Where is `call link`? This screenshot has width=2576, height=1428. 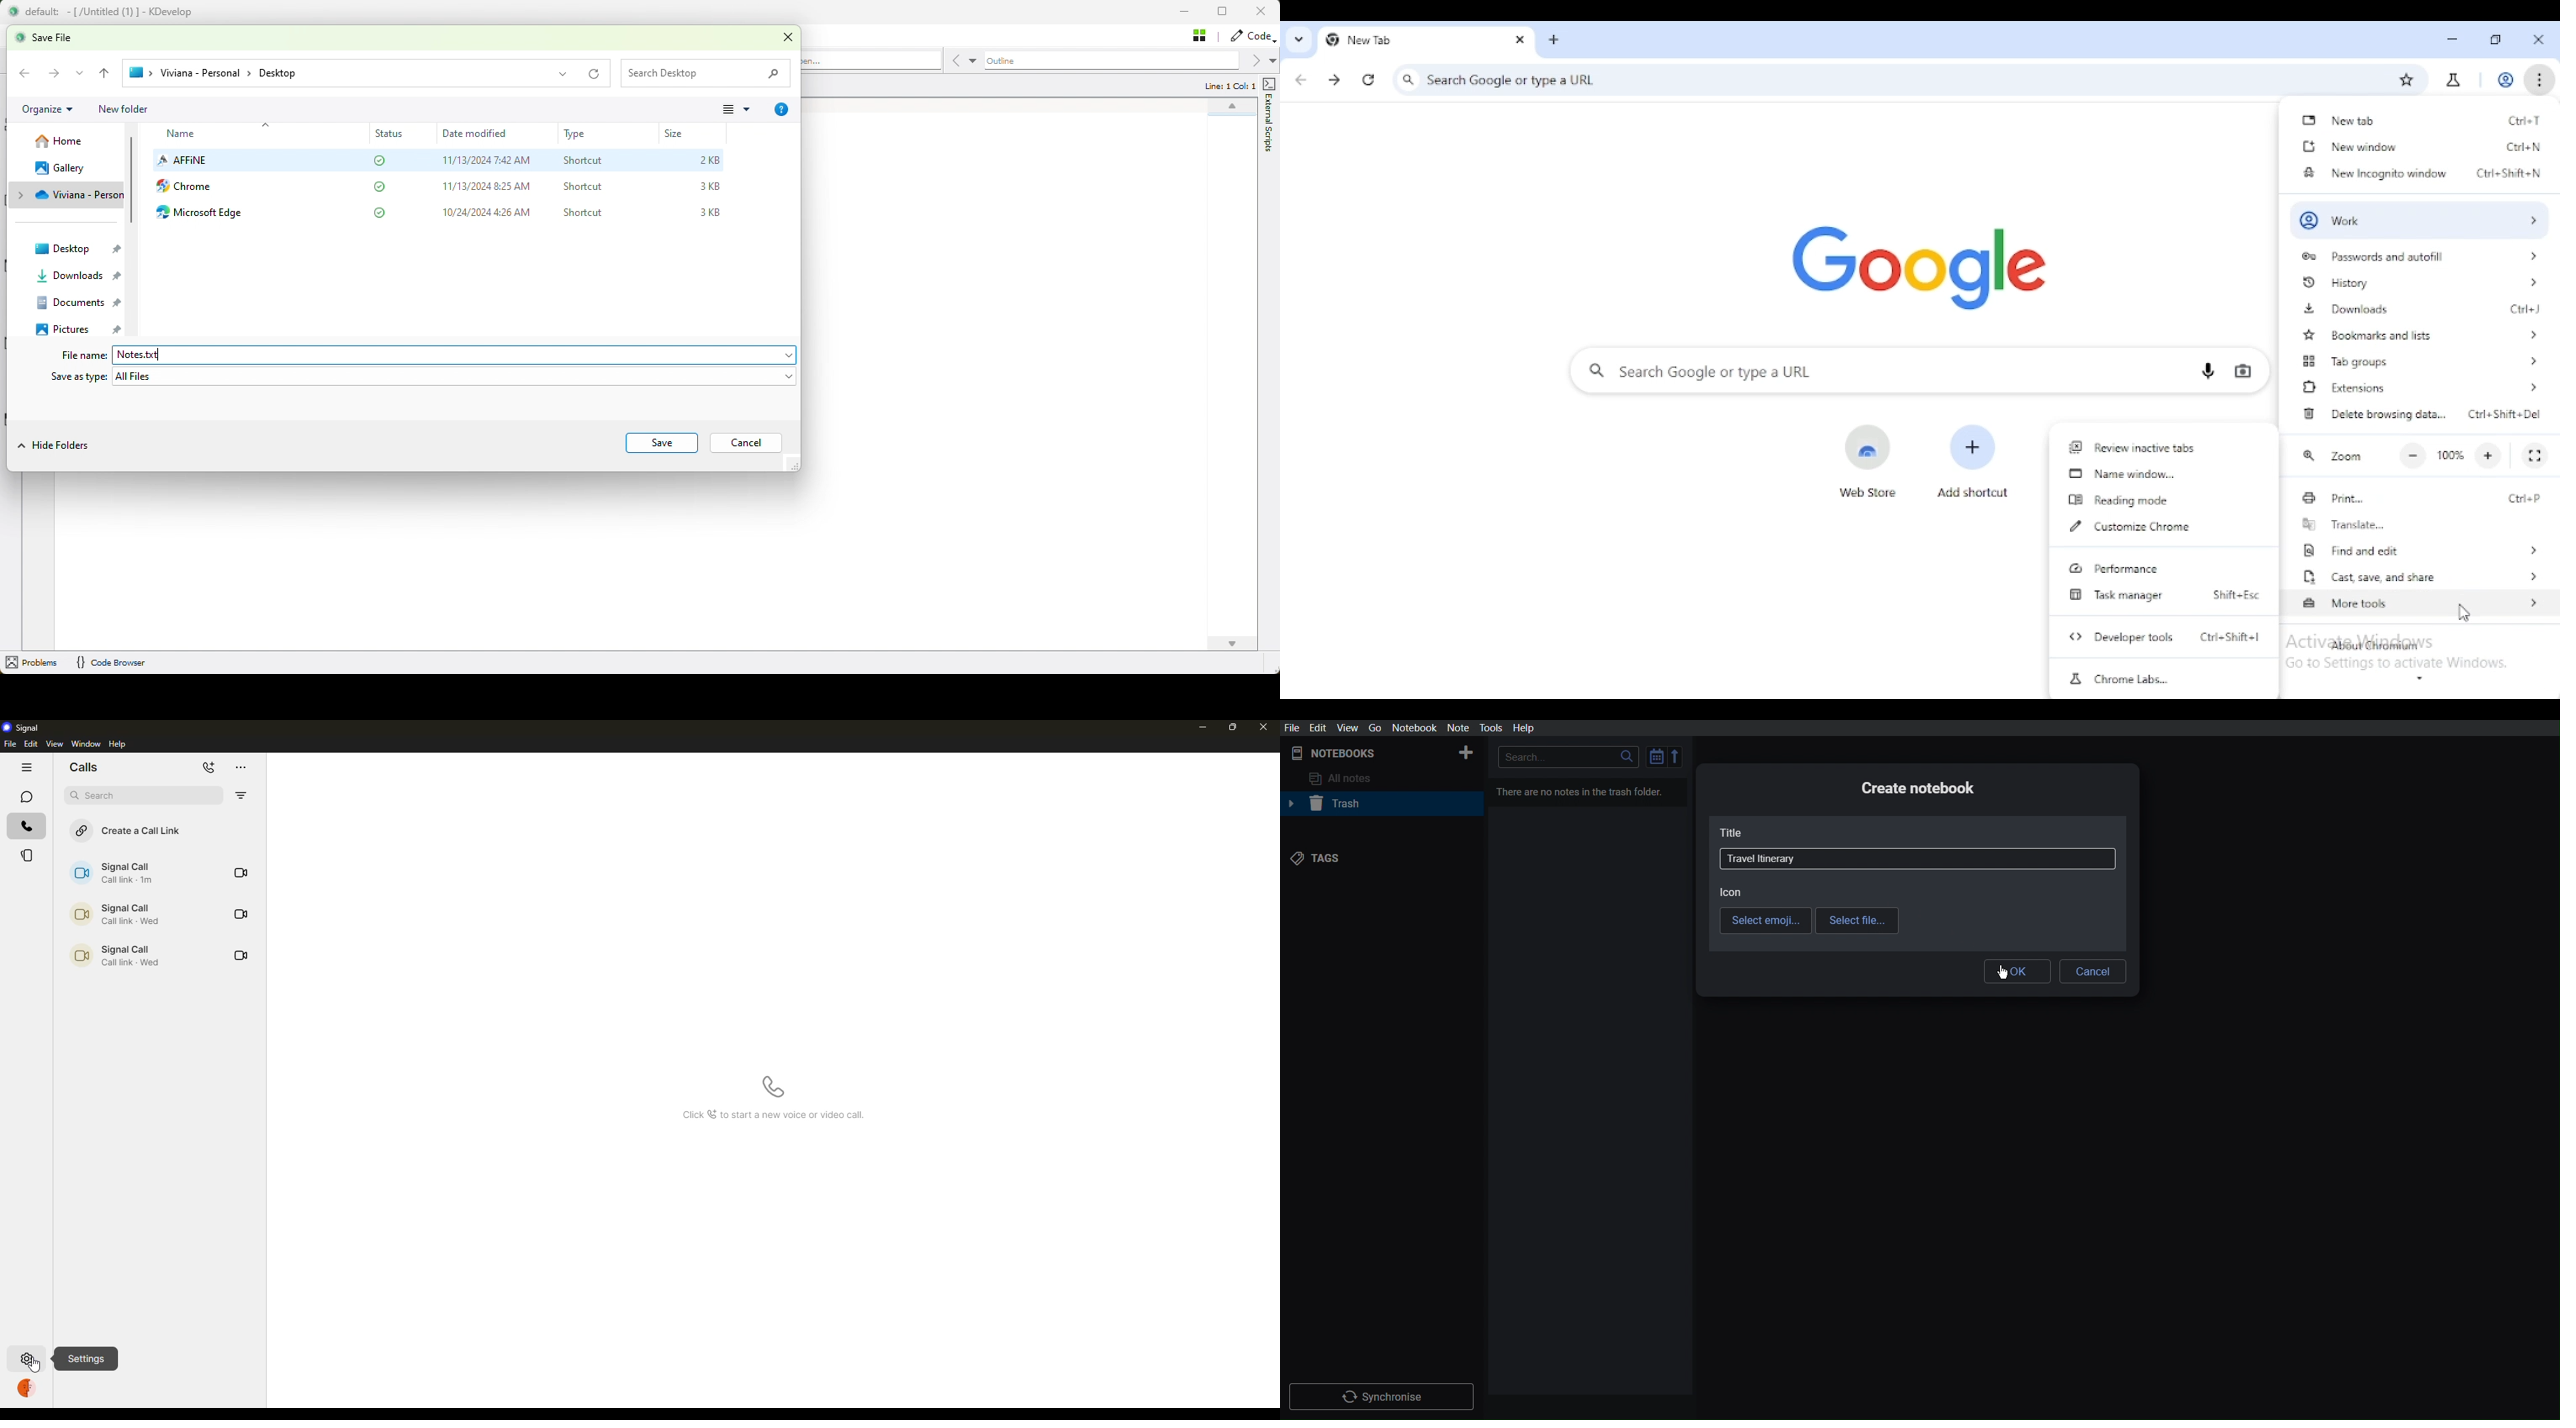 call link is located at coordinates (112, 914).